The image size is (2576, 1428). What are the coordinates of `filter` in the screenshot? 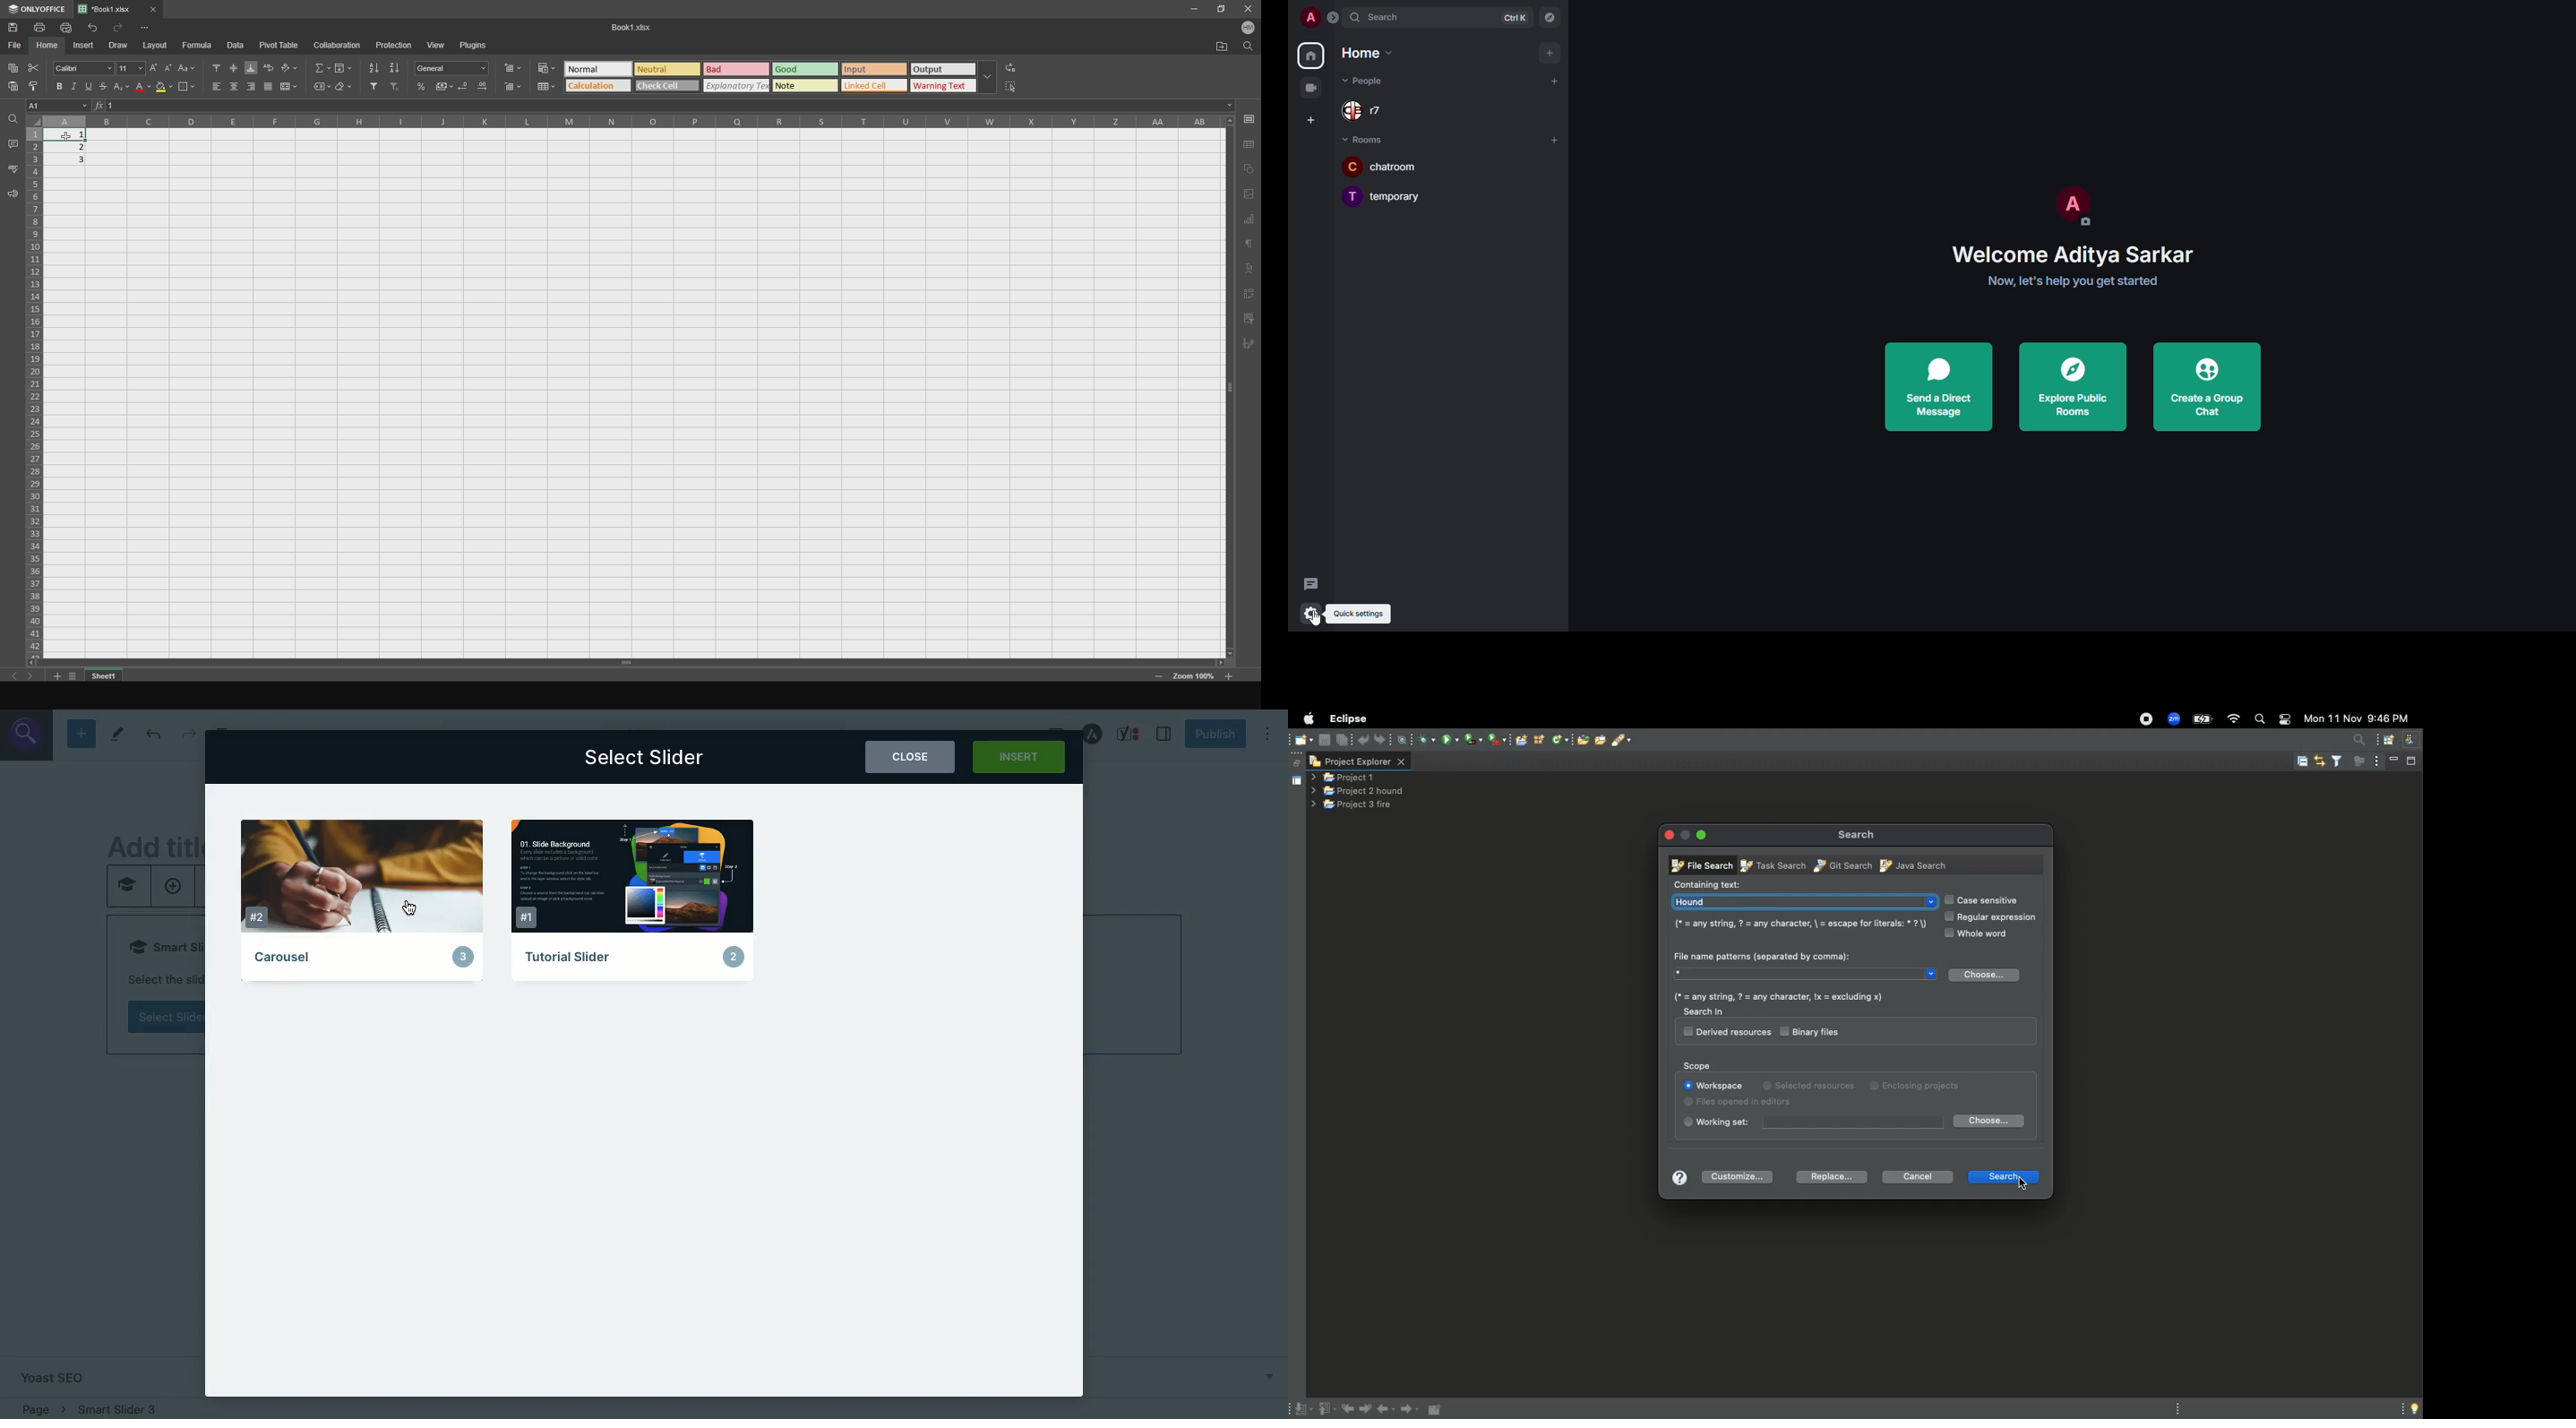 It's located at (371, 87).